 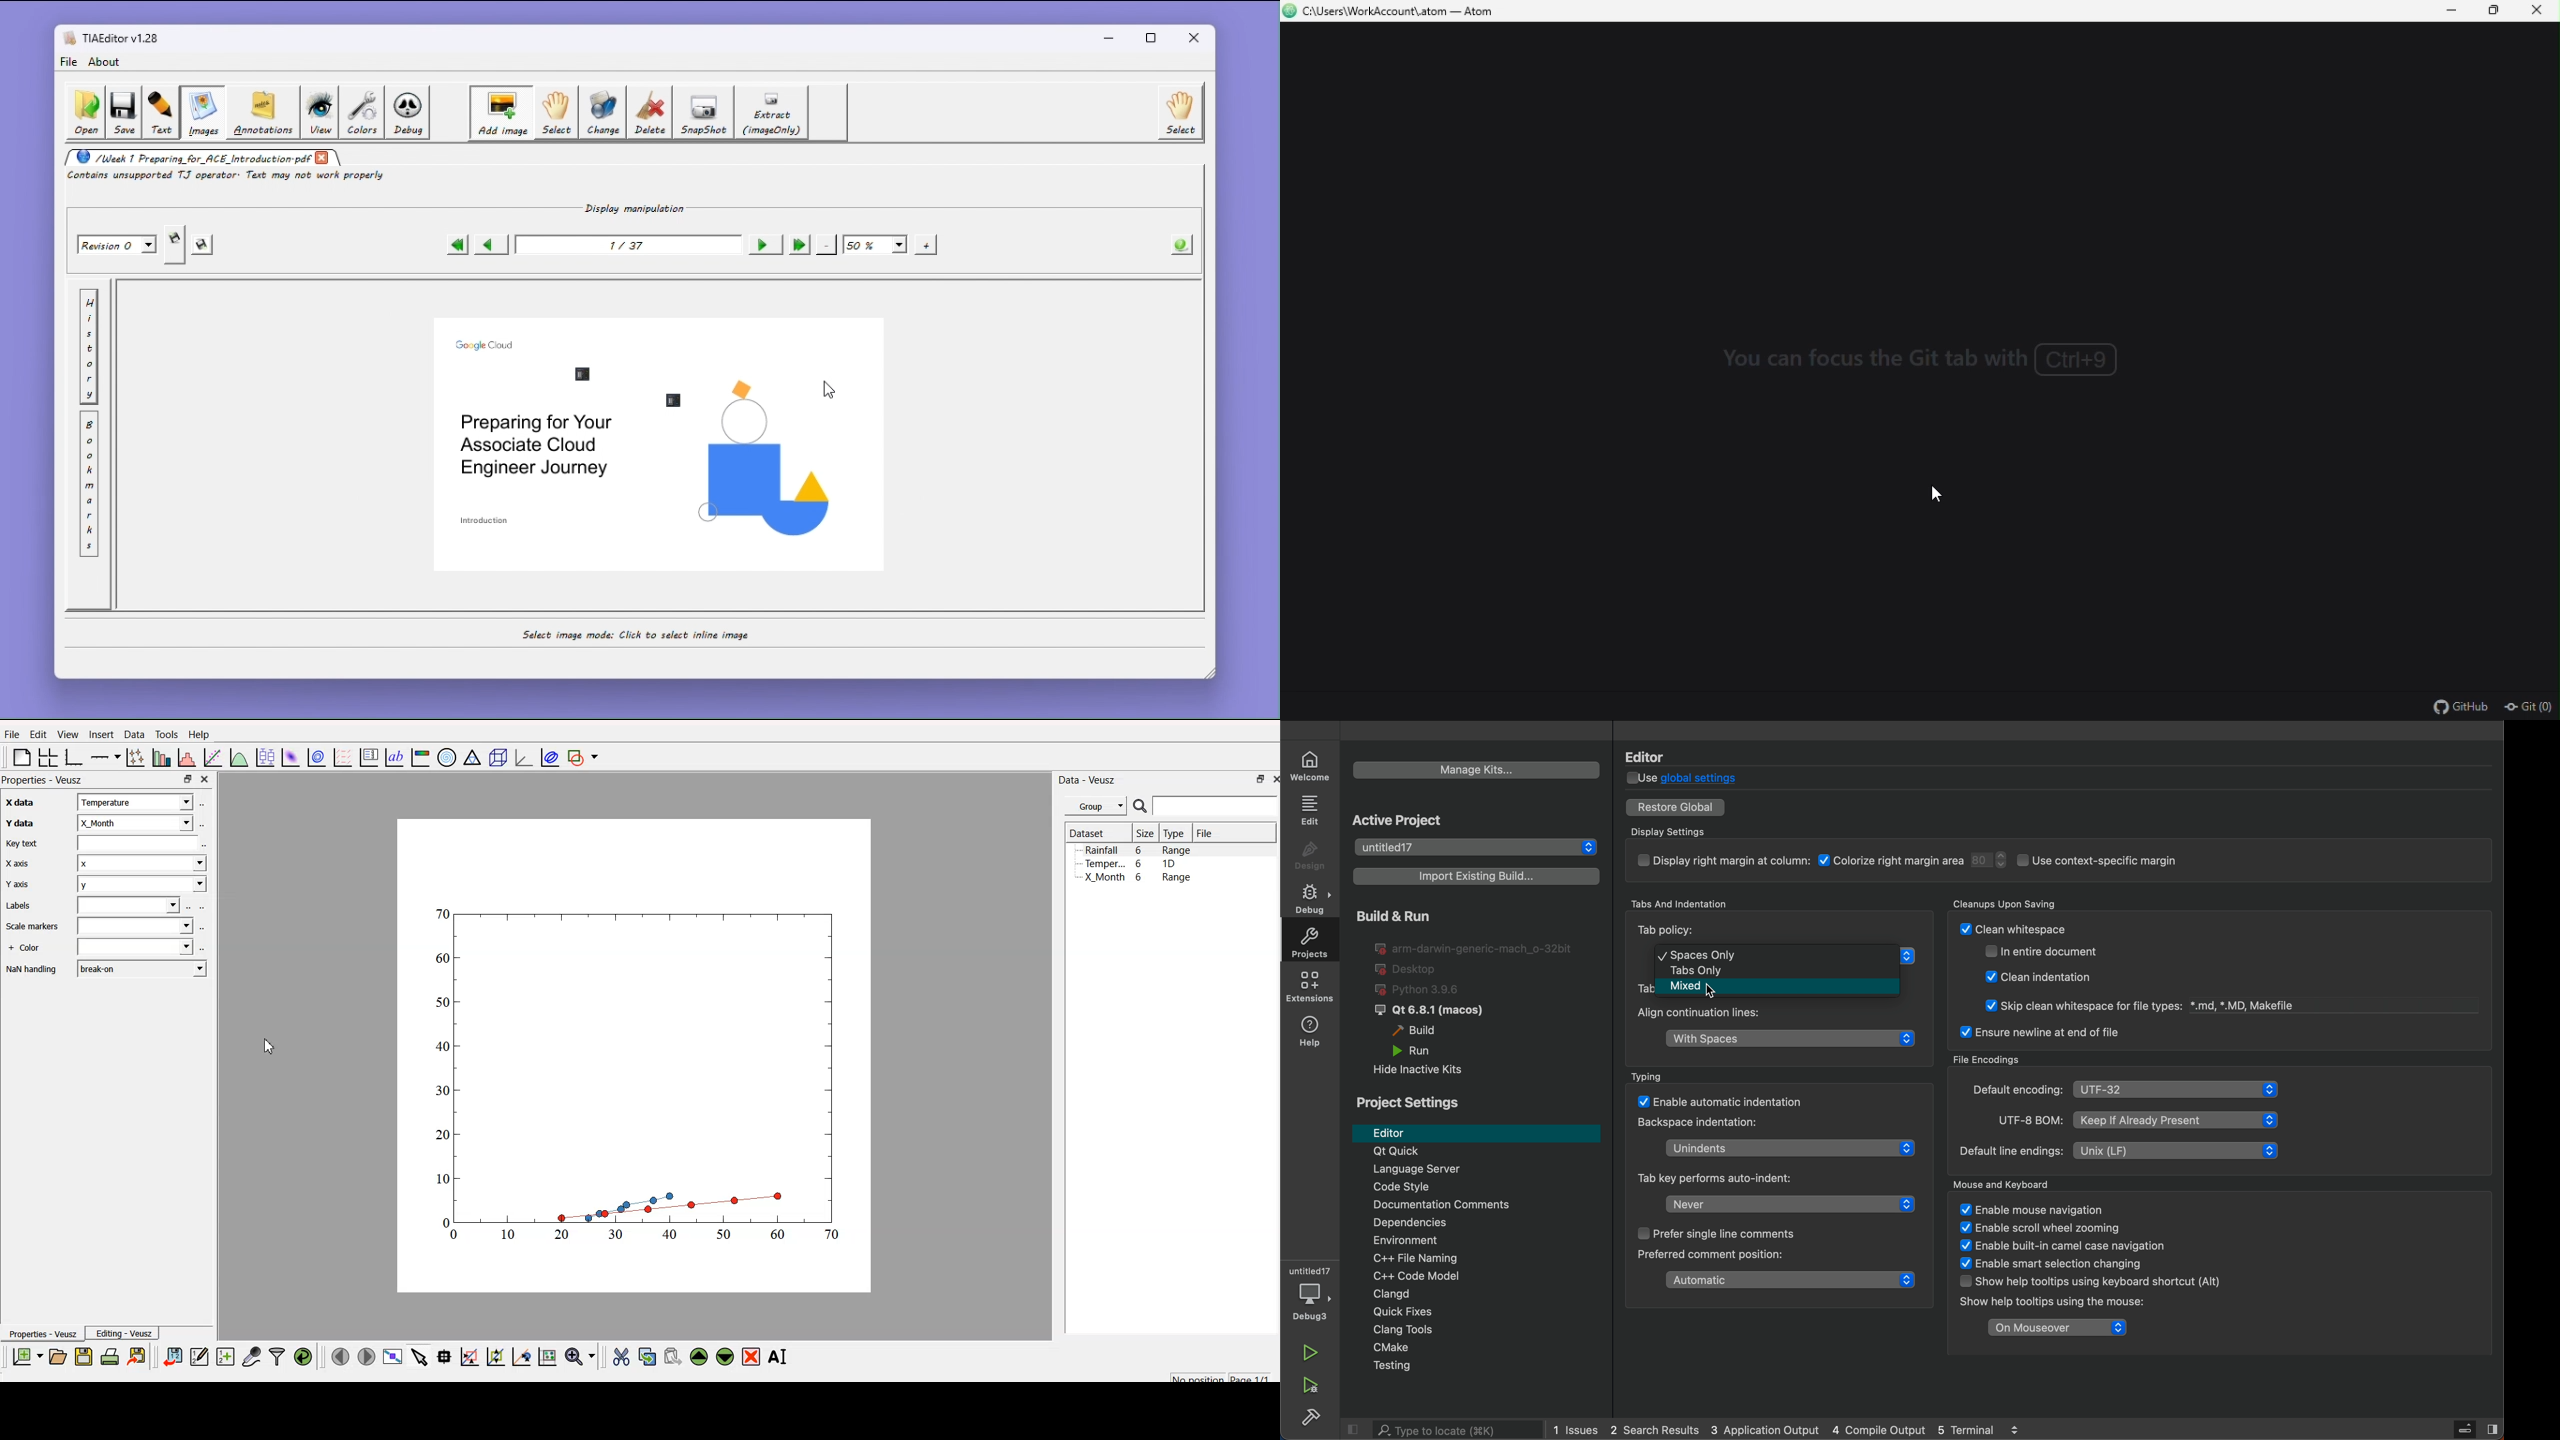 What do you see at coordinates (1656, 1431) in the screenshot?
I see `search results` at bounding box center [1656, 1431].